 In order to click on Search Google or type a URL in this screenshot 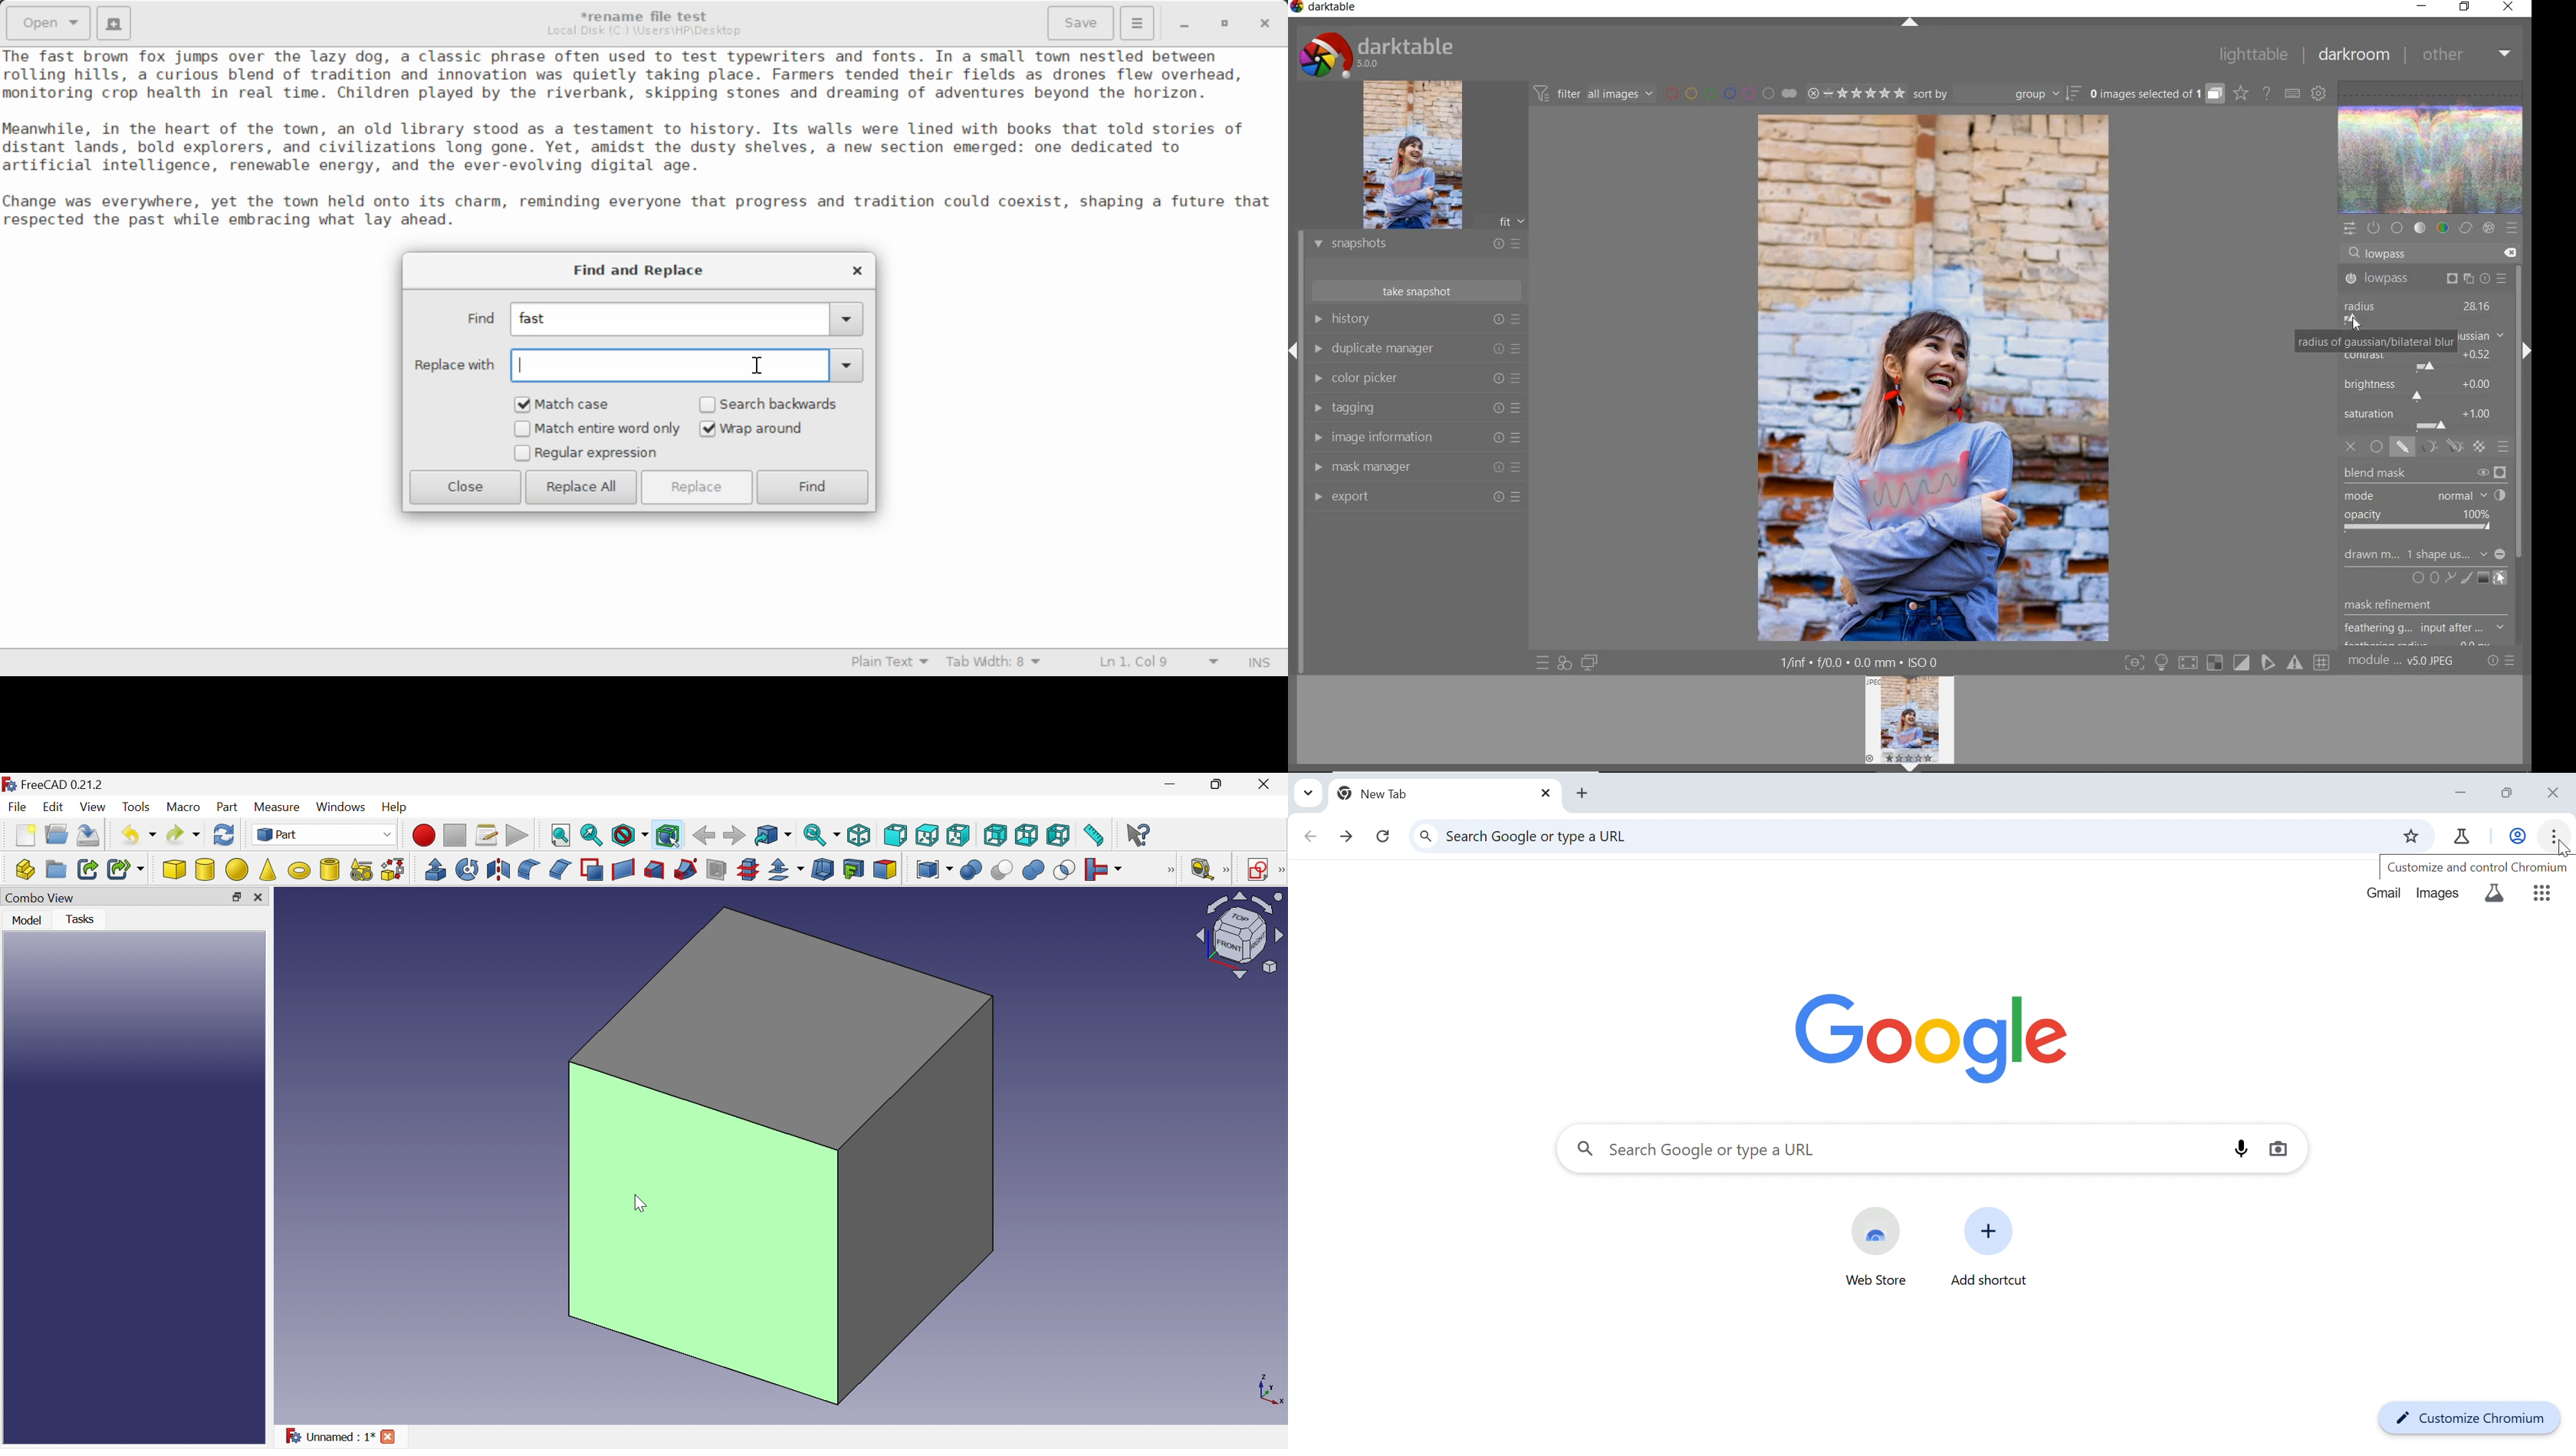, I will do `click(1542, 836)`.